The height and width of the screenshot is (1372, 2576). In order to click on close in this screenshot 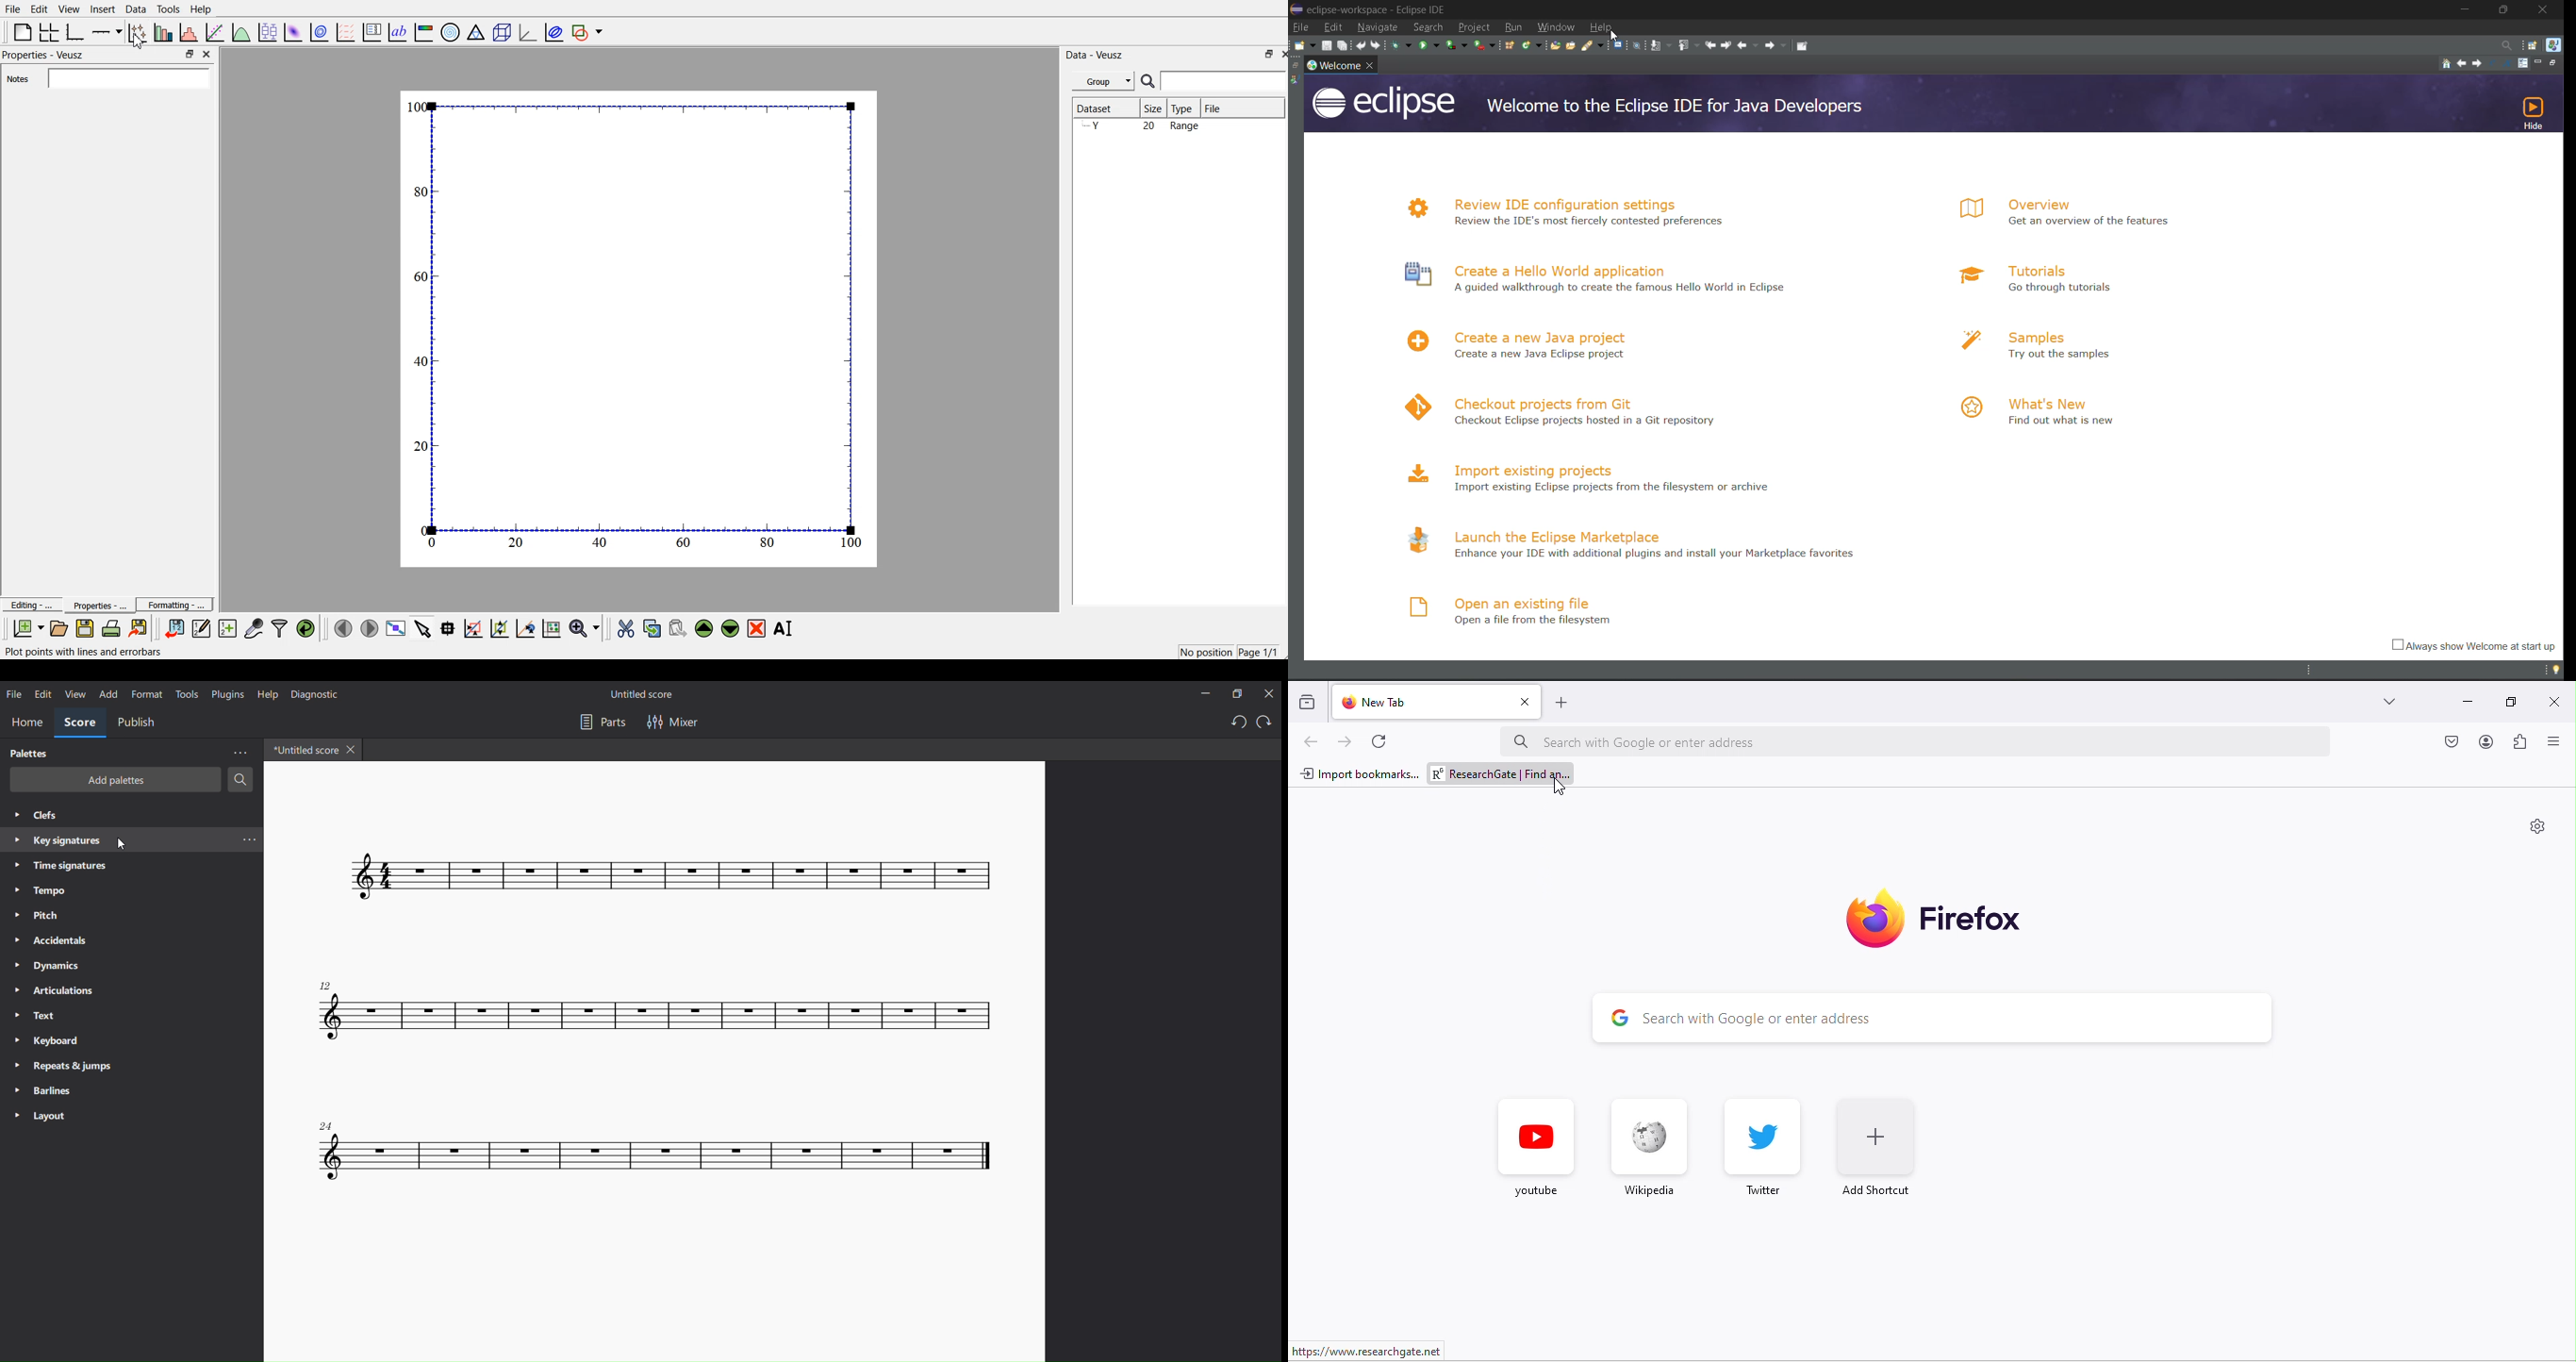, I will do `click(1267, 693)`.